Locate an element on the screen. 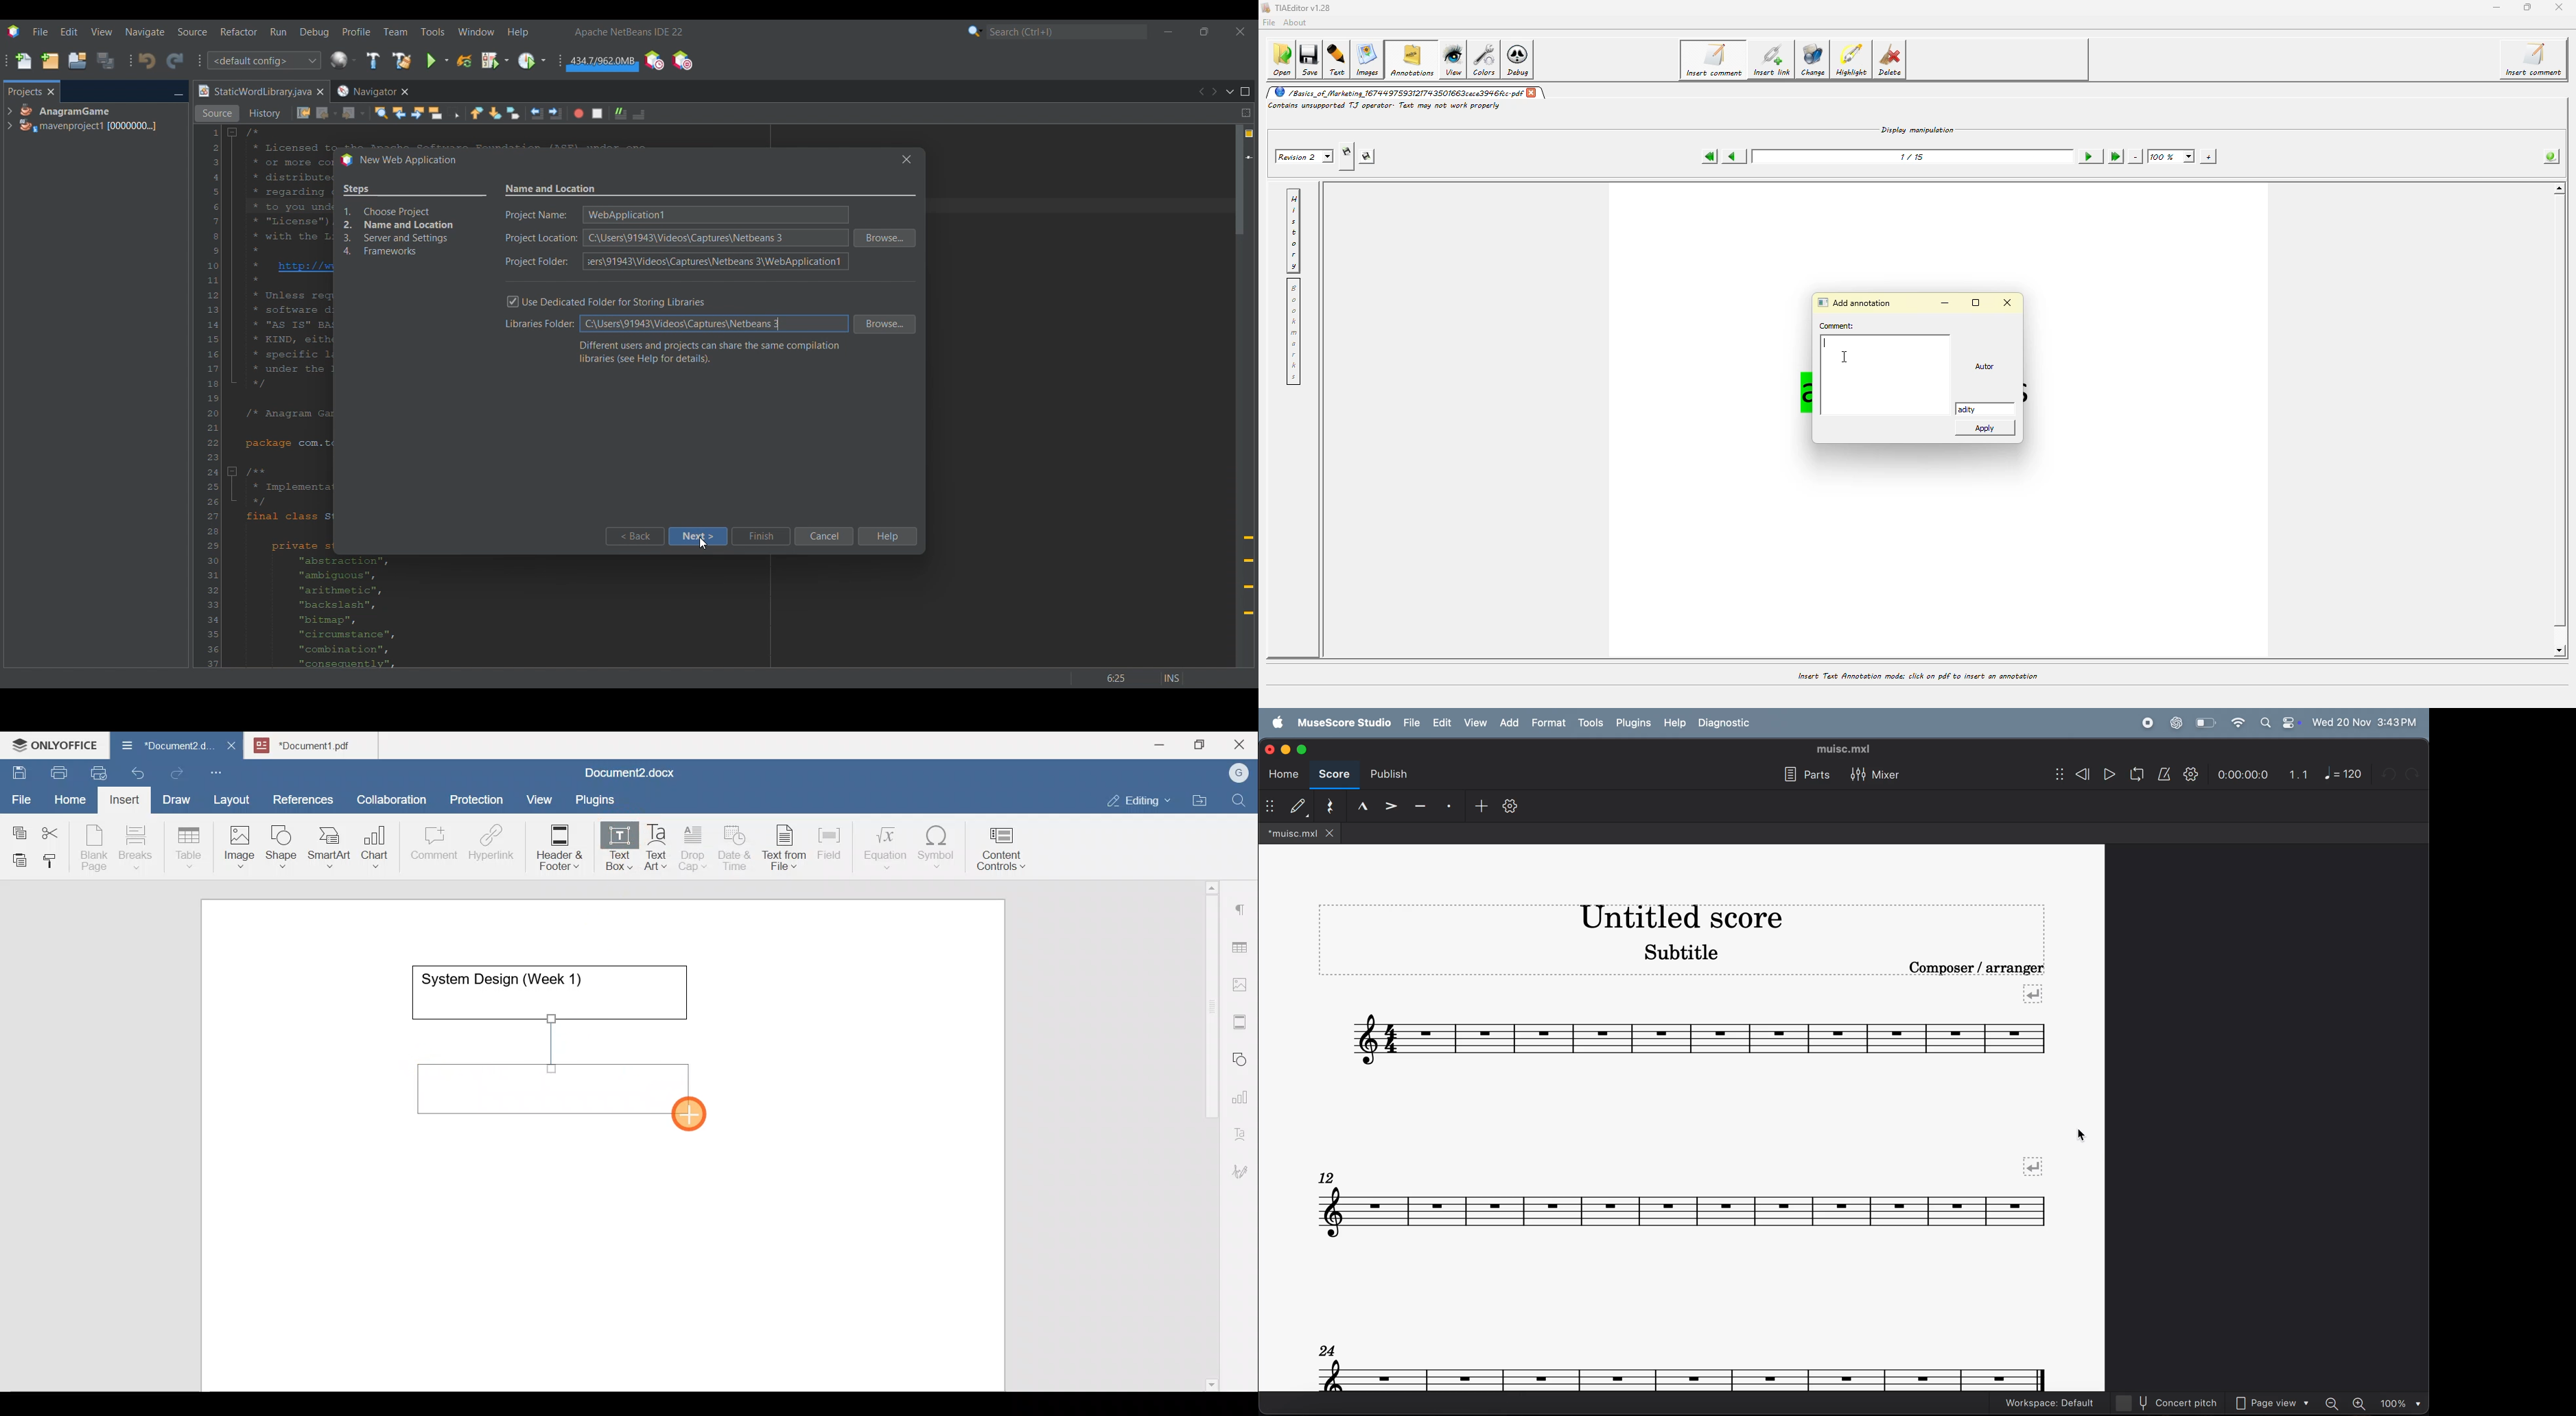 The width and height of the screenshot is (2576, 1428). song title is located at coordinates (1673, 918).